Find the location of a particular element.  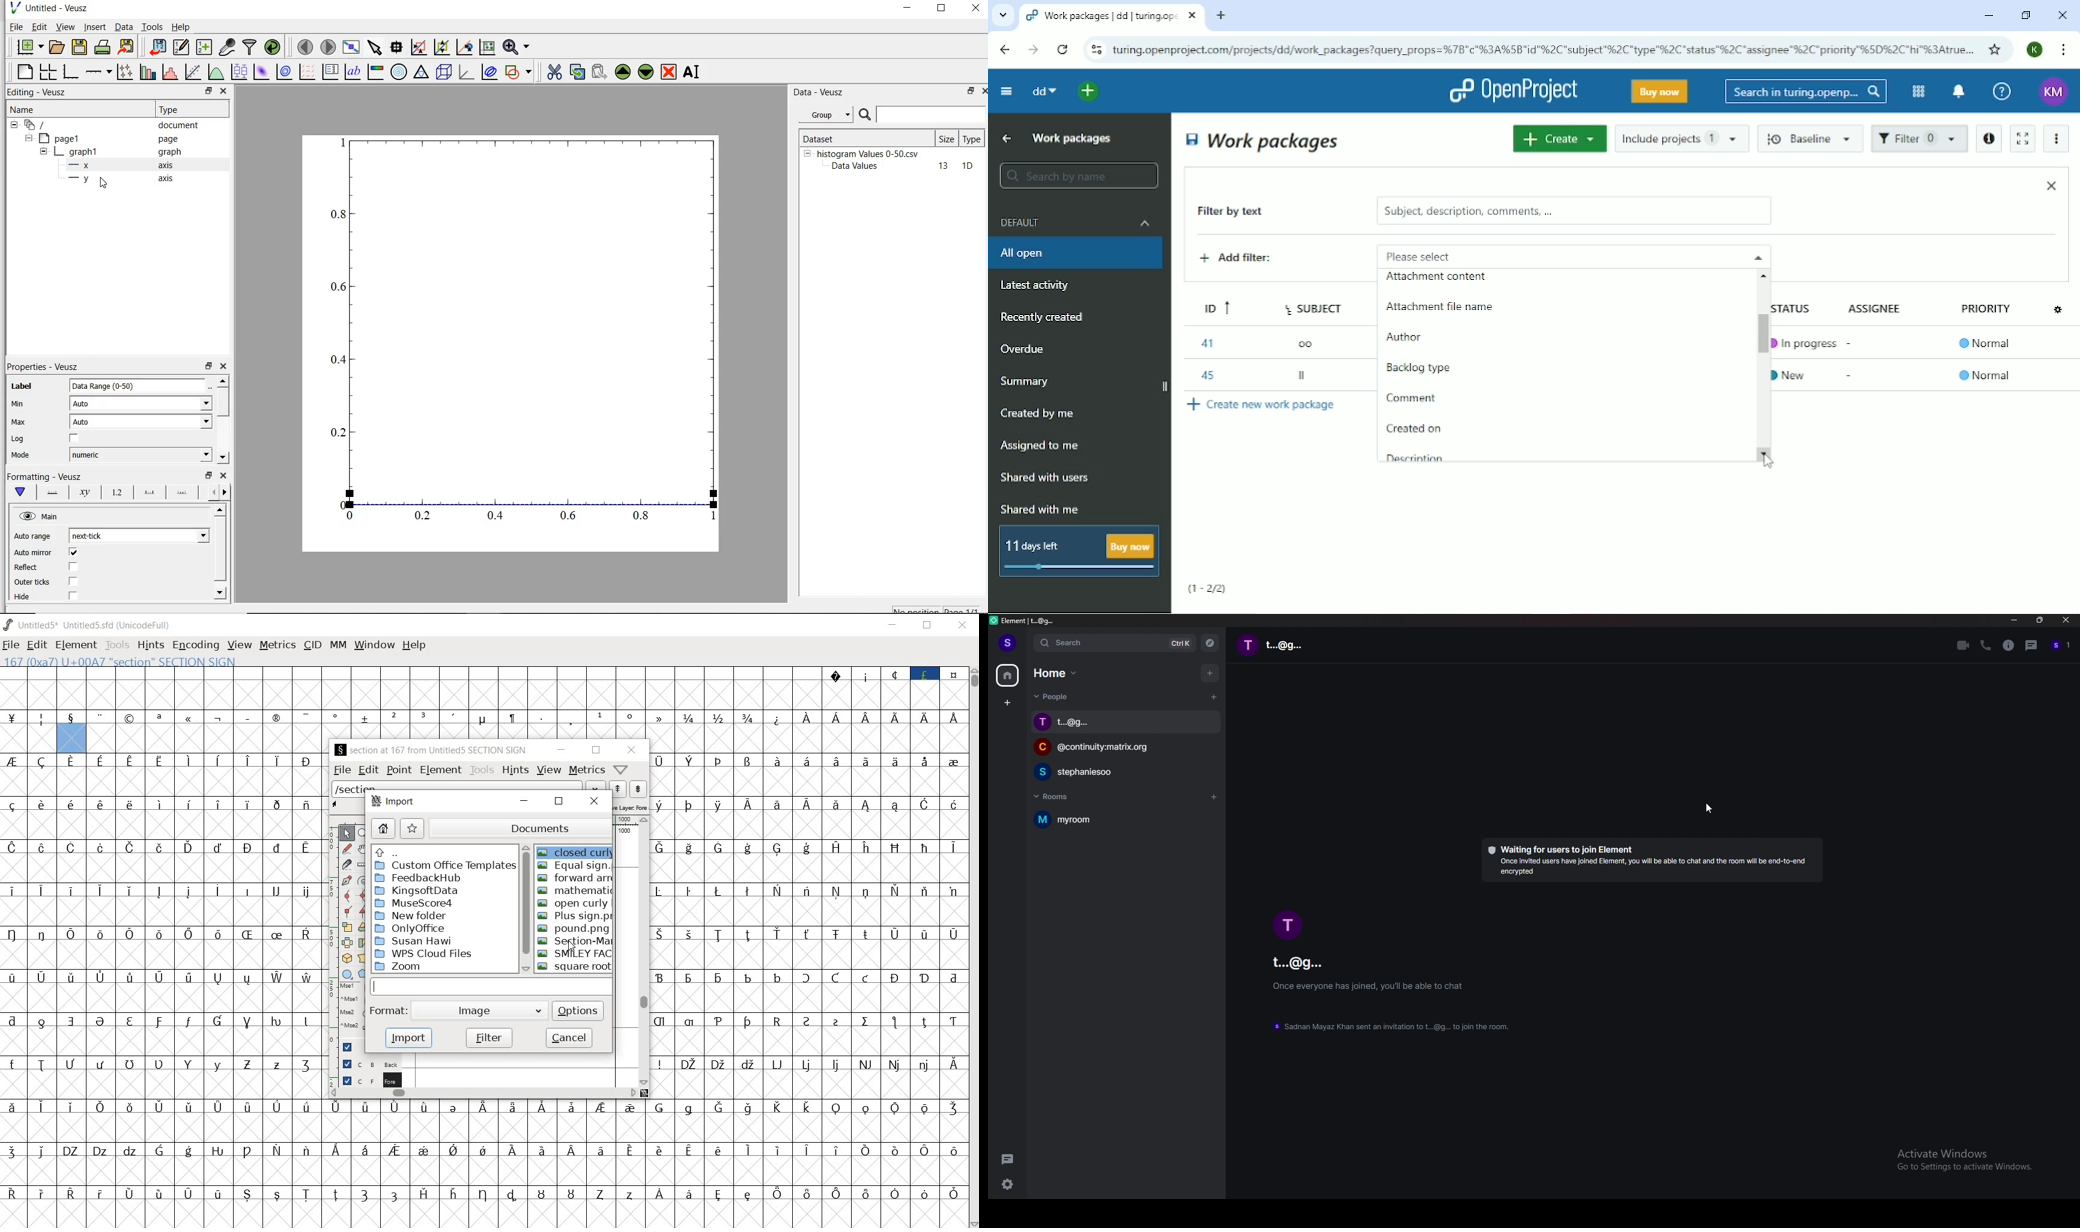

empty cells is located at coordinates (484, 1214).